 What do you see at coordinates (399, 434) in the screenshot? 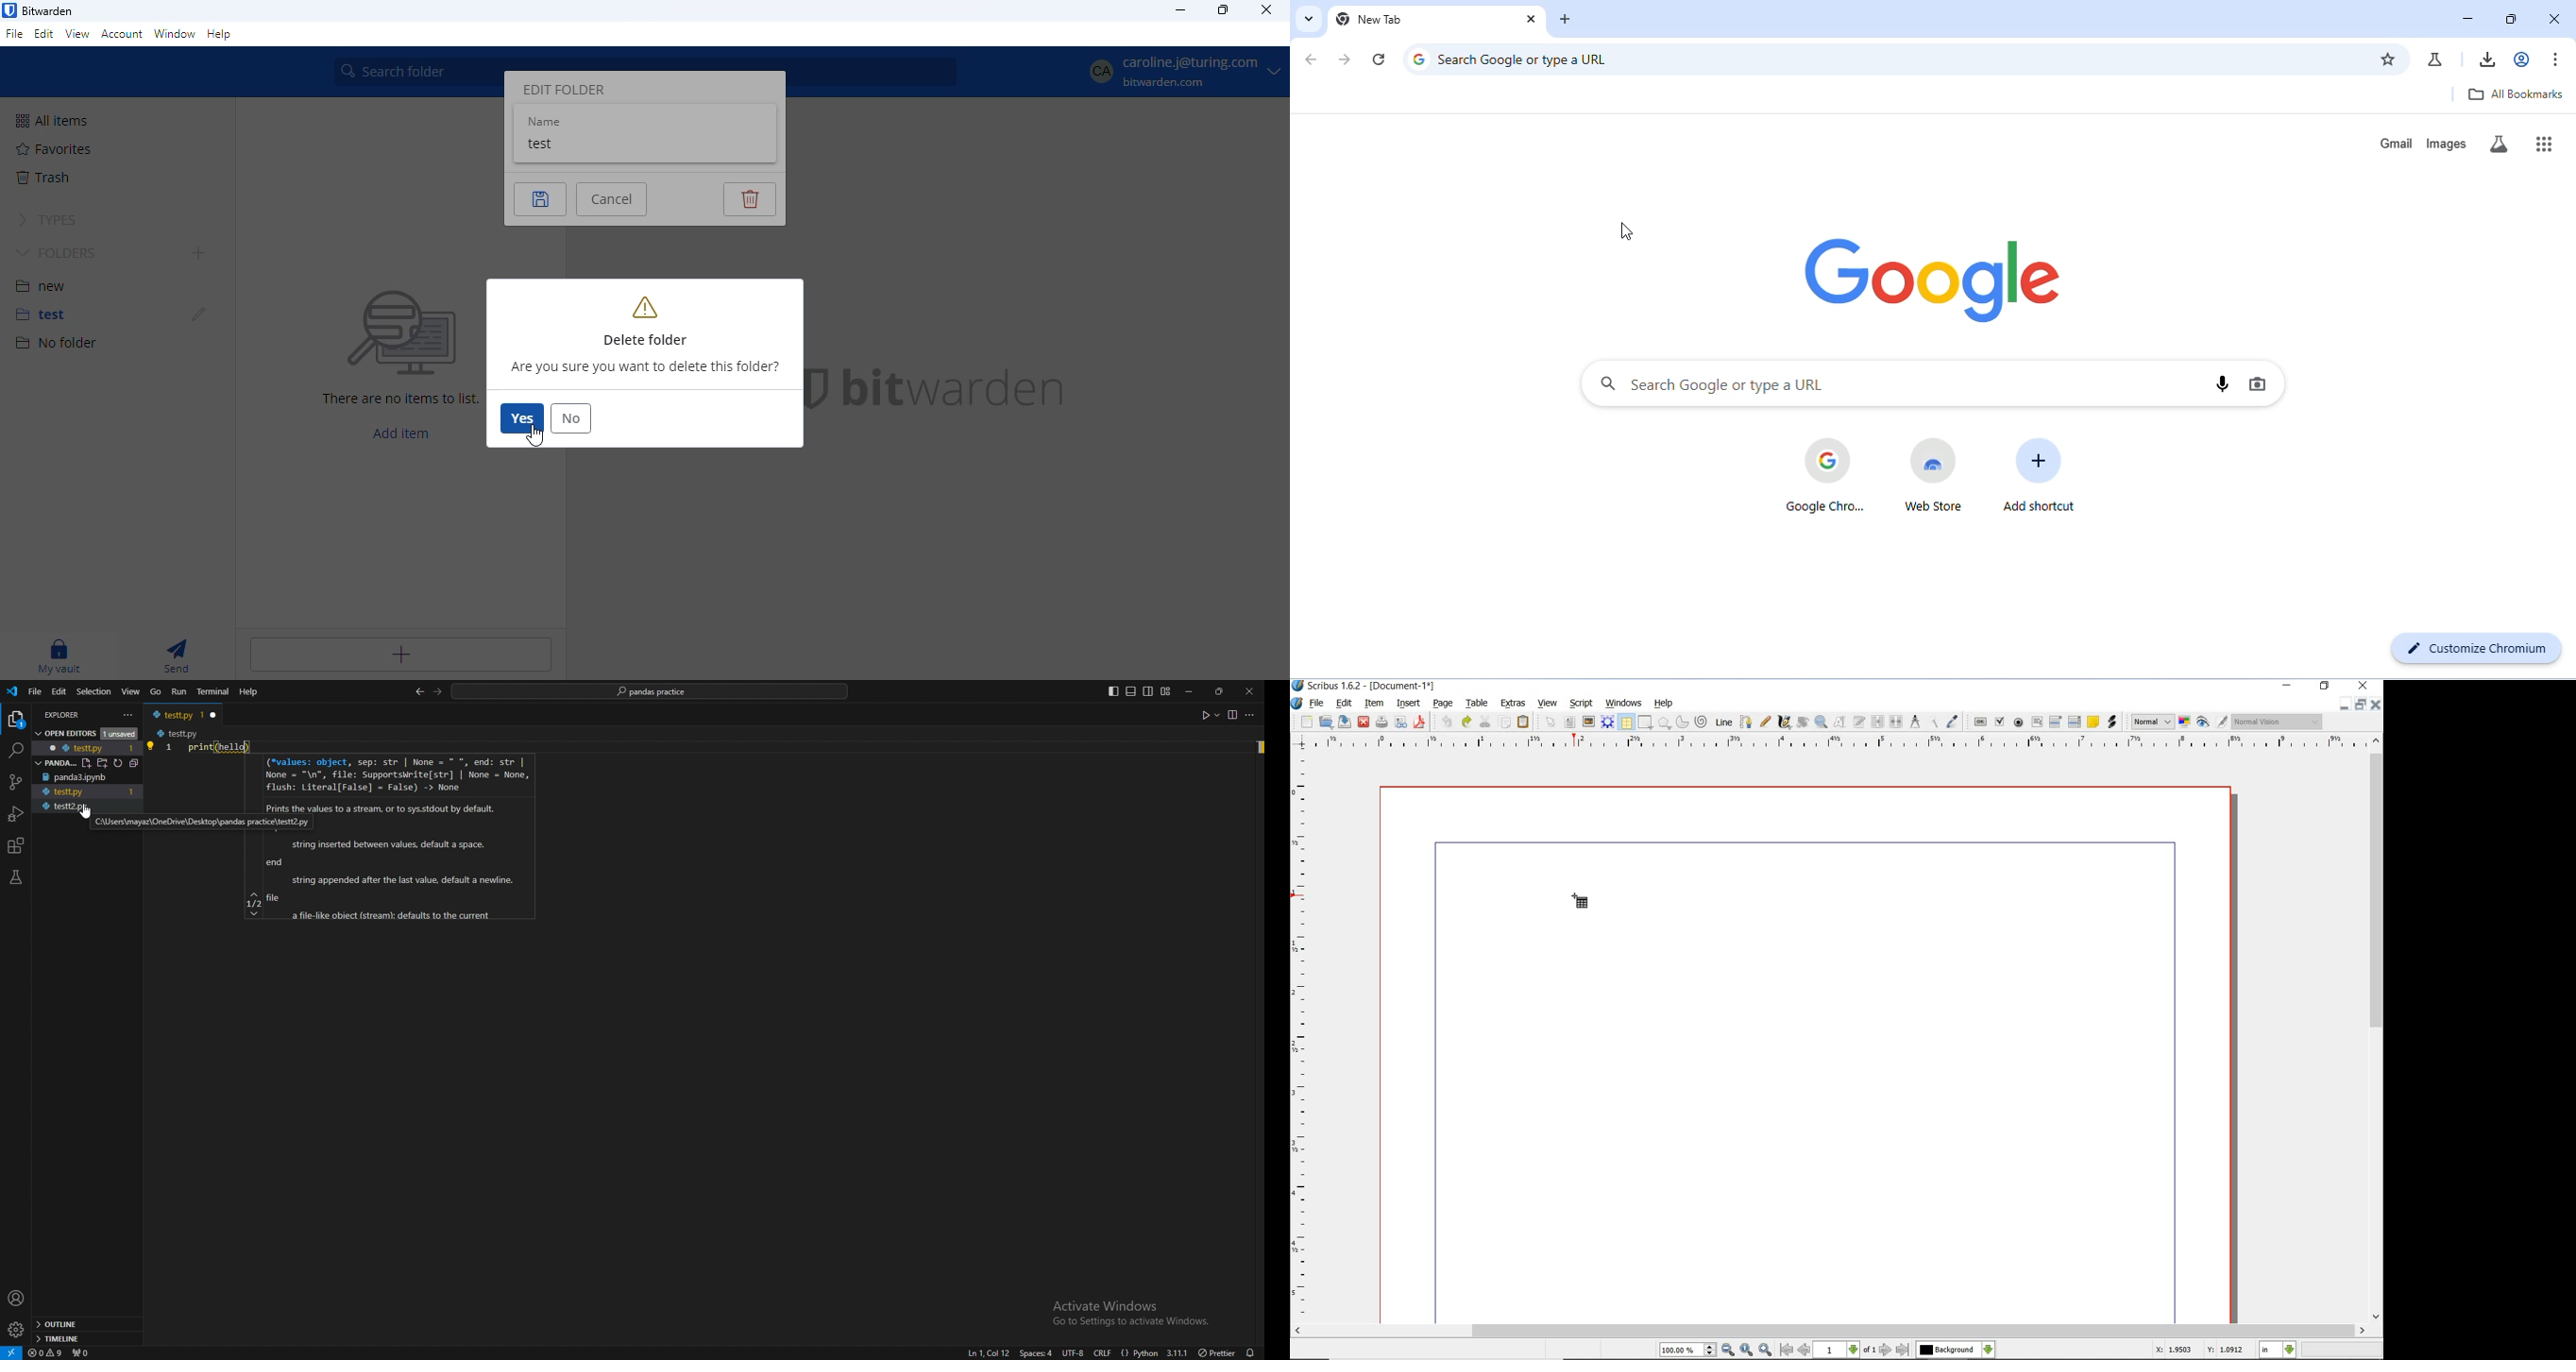
I see `add item` at bounding box center [399, 434].